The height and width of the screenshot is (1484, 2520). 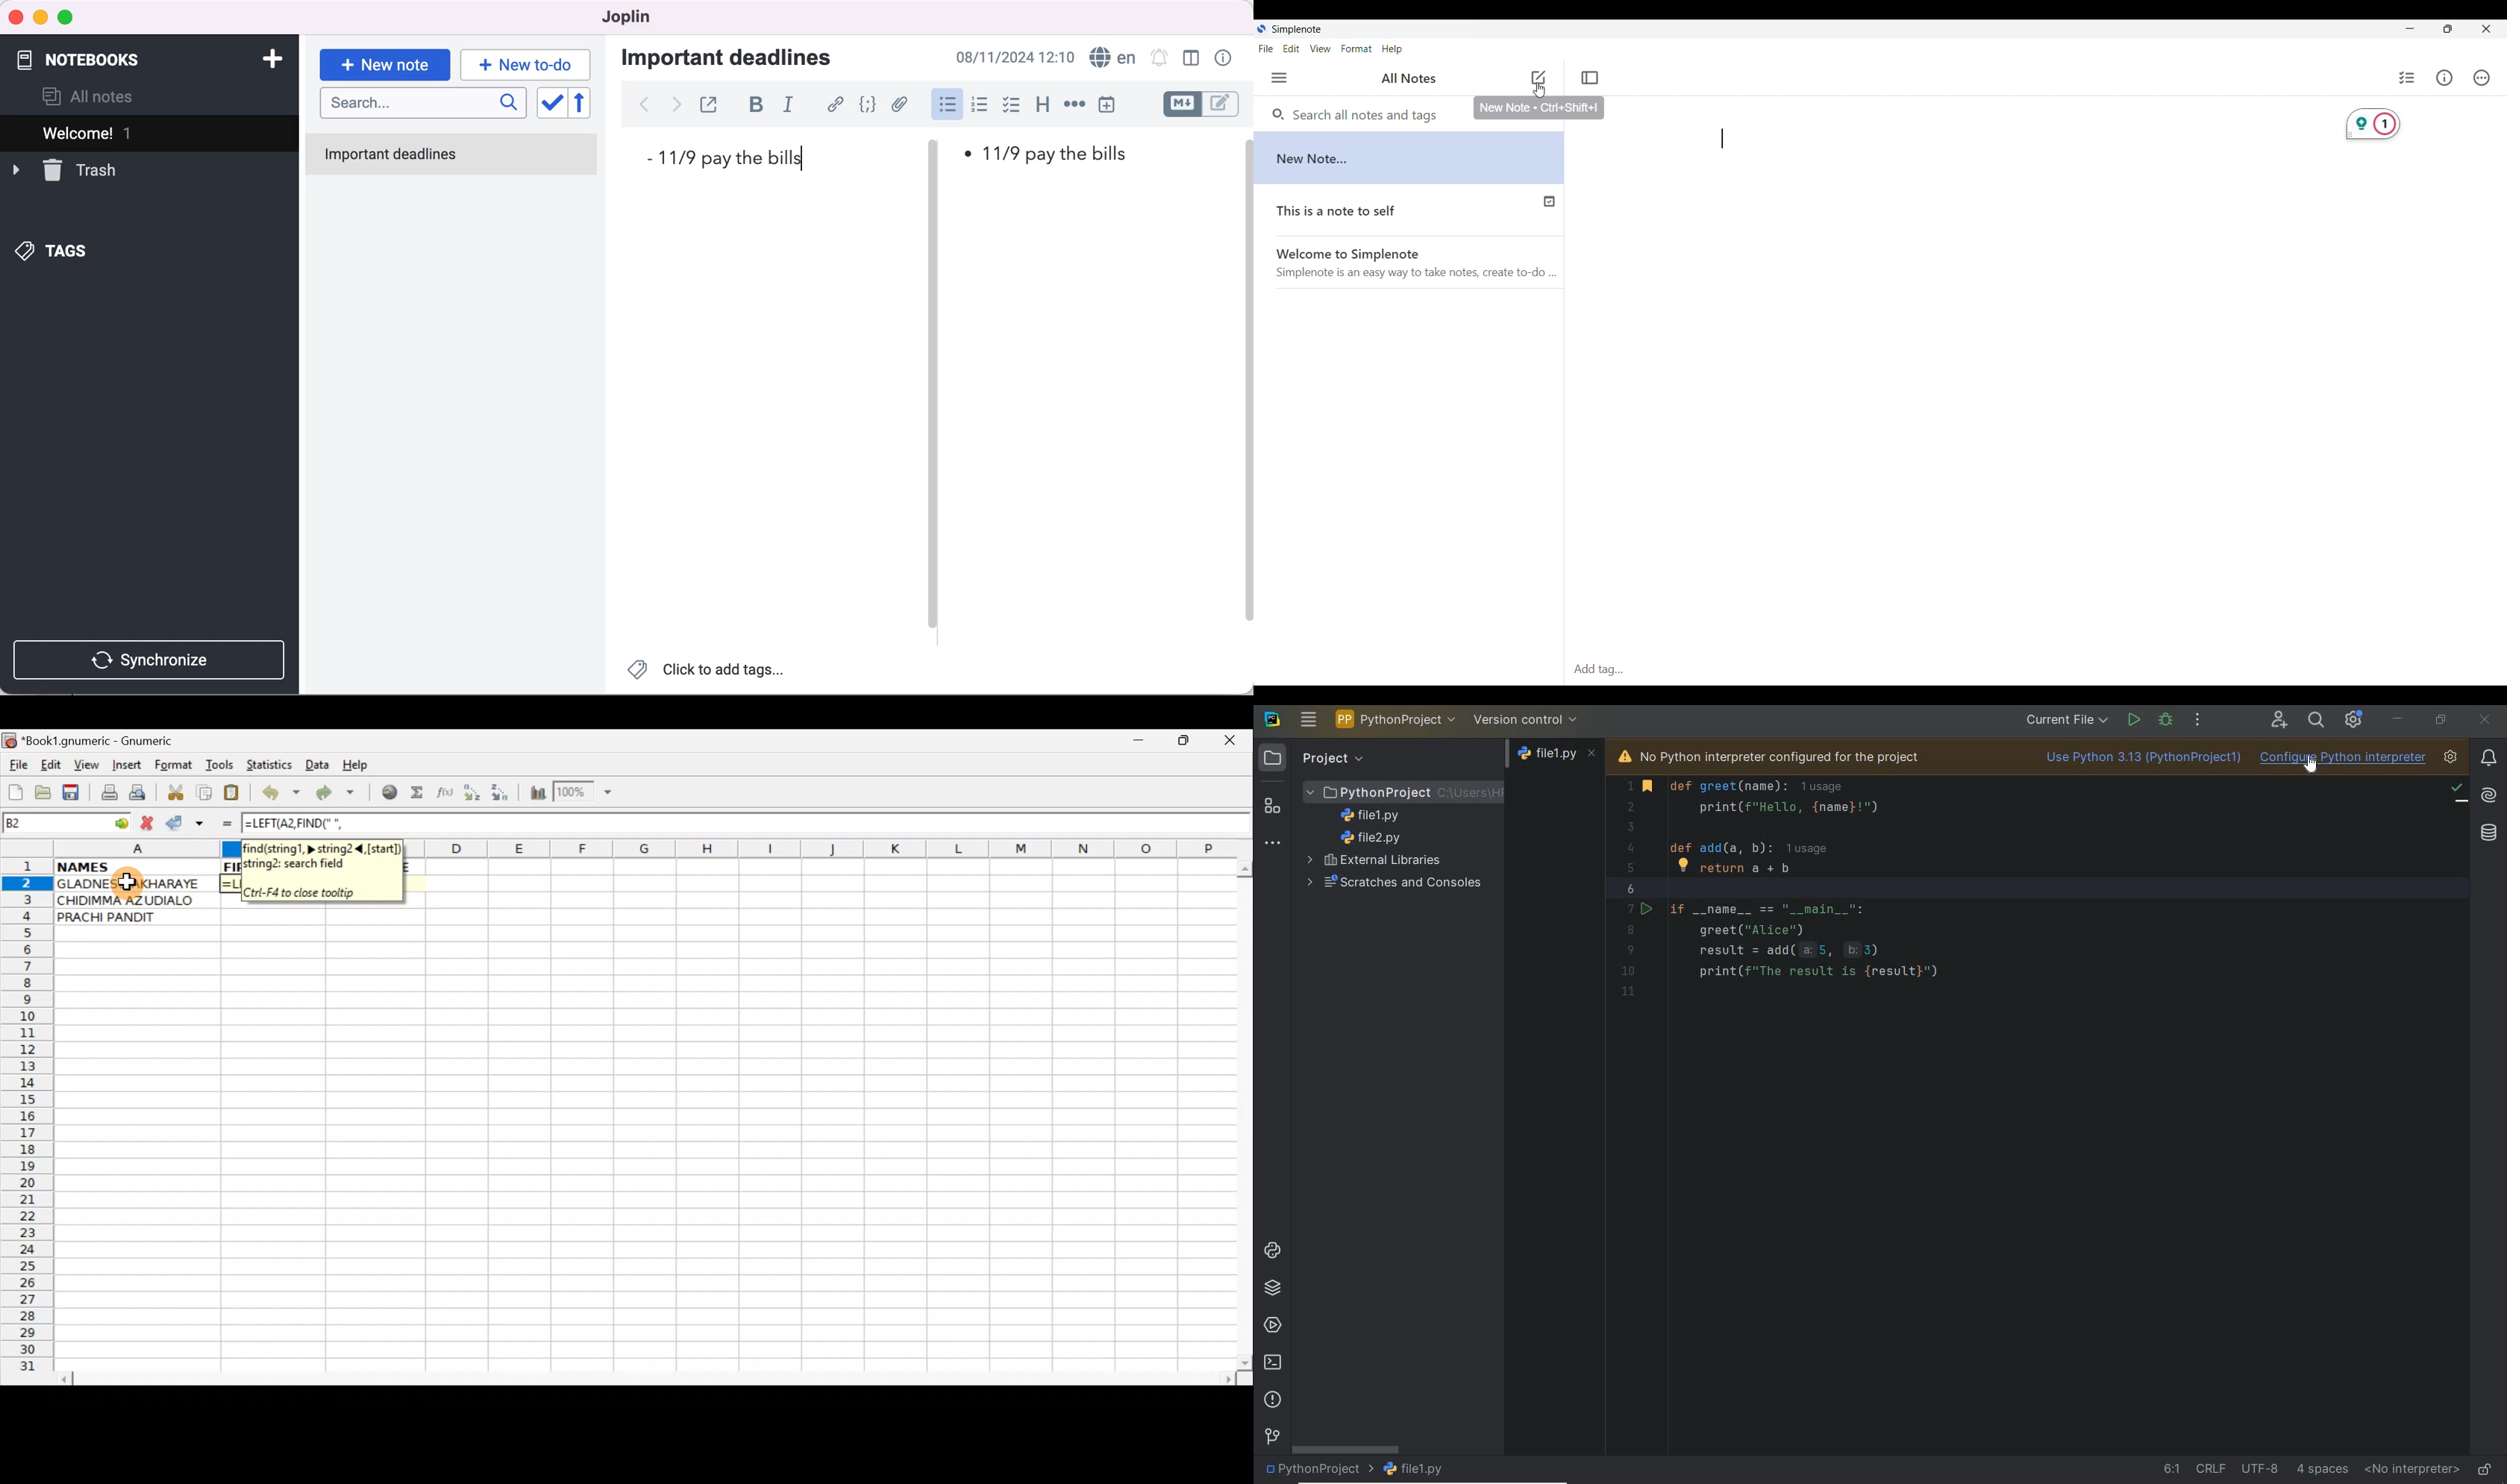 I want to click on vertical slider, so click(x=937, y=391).